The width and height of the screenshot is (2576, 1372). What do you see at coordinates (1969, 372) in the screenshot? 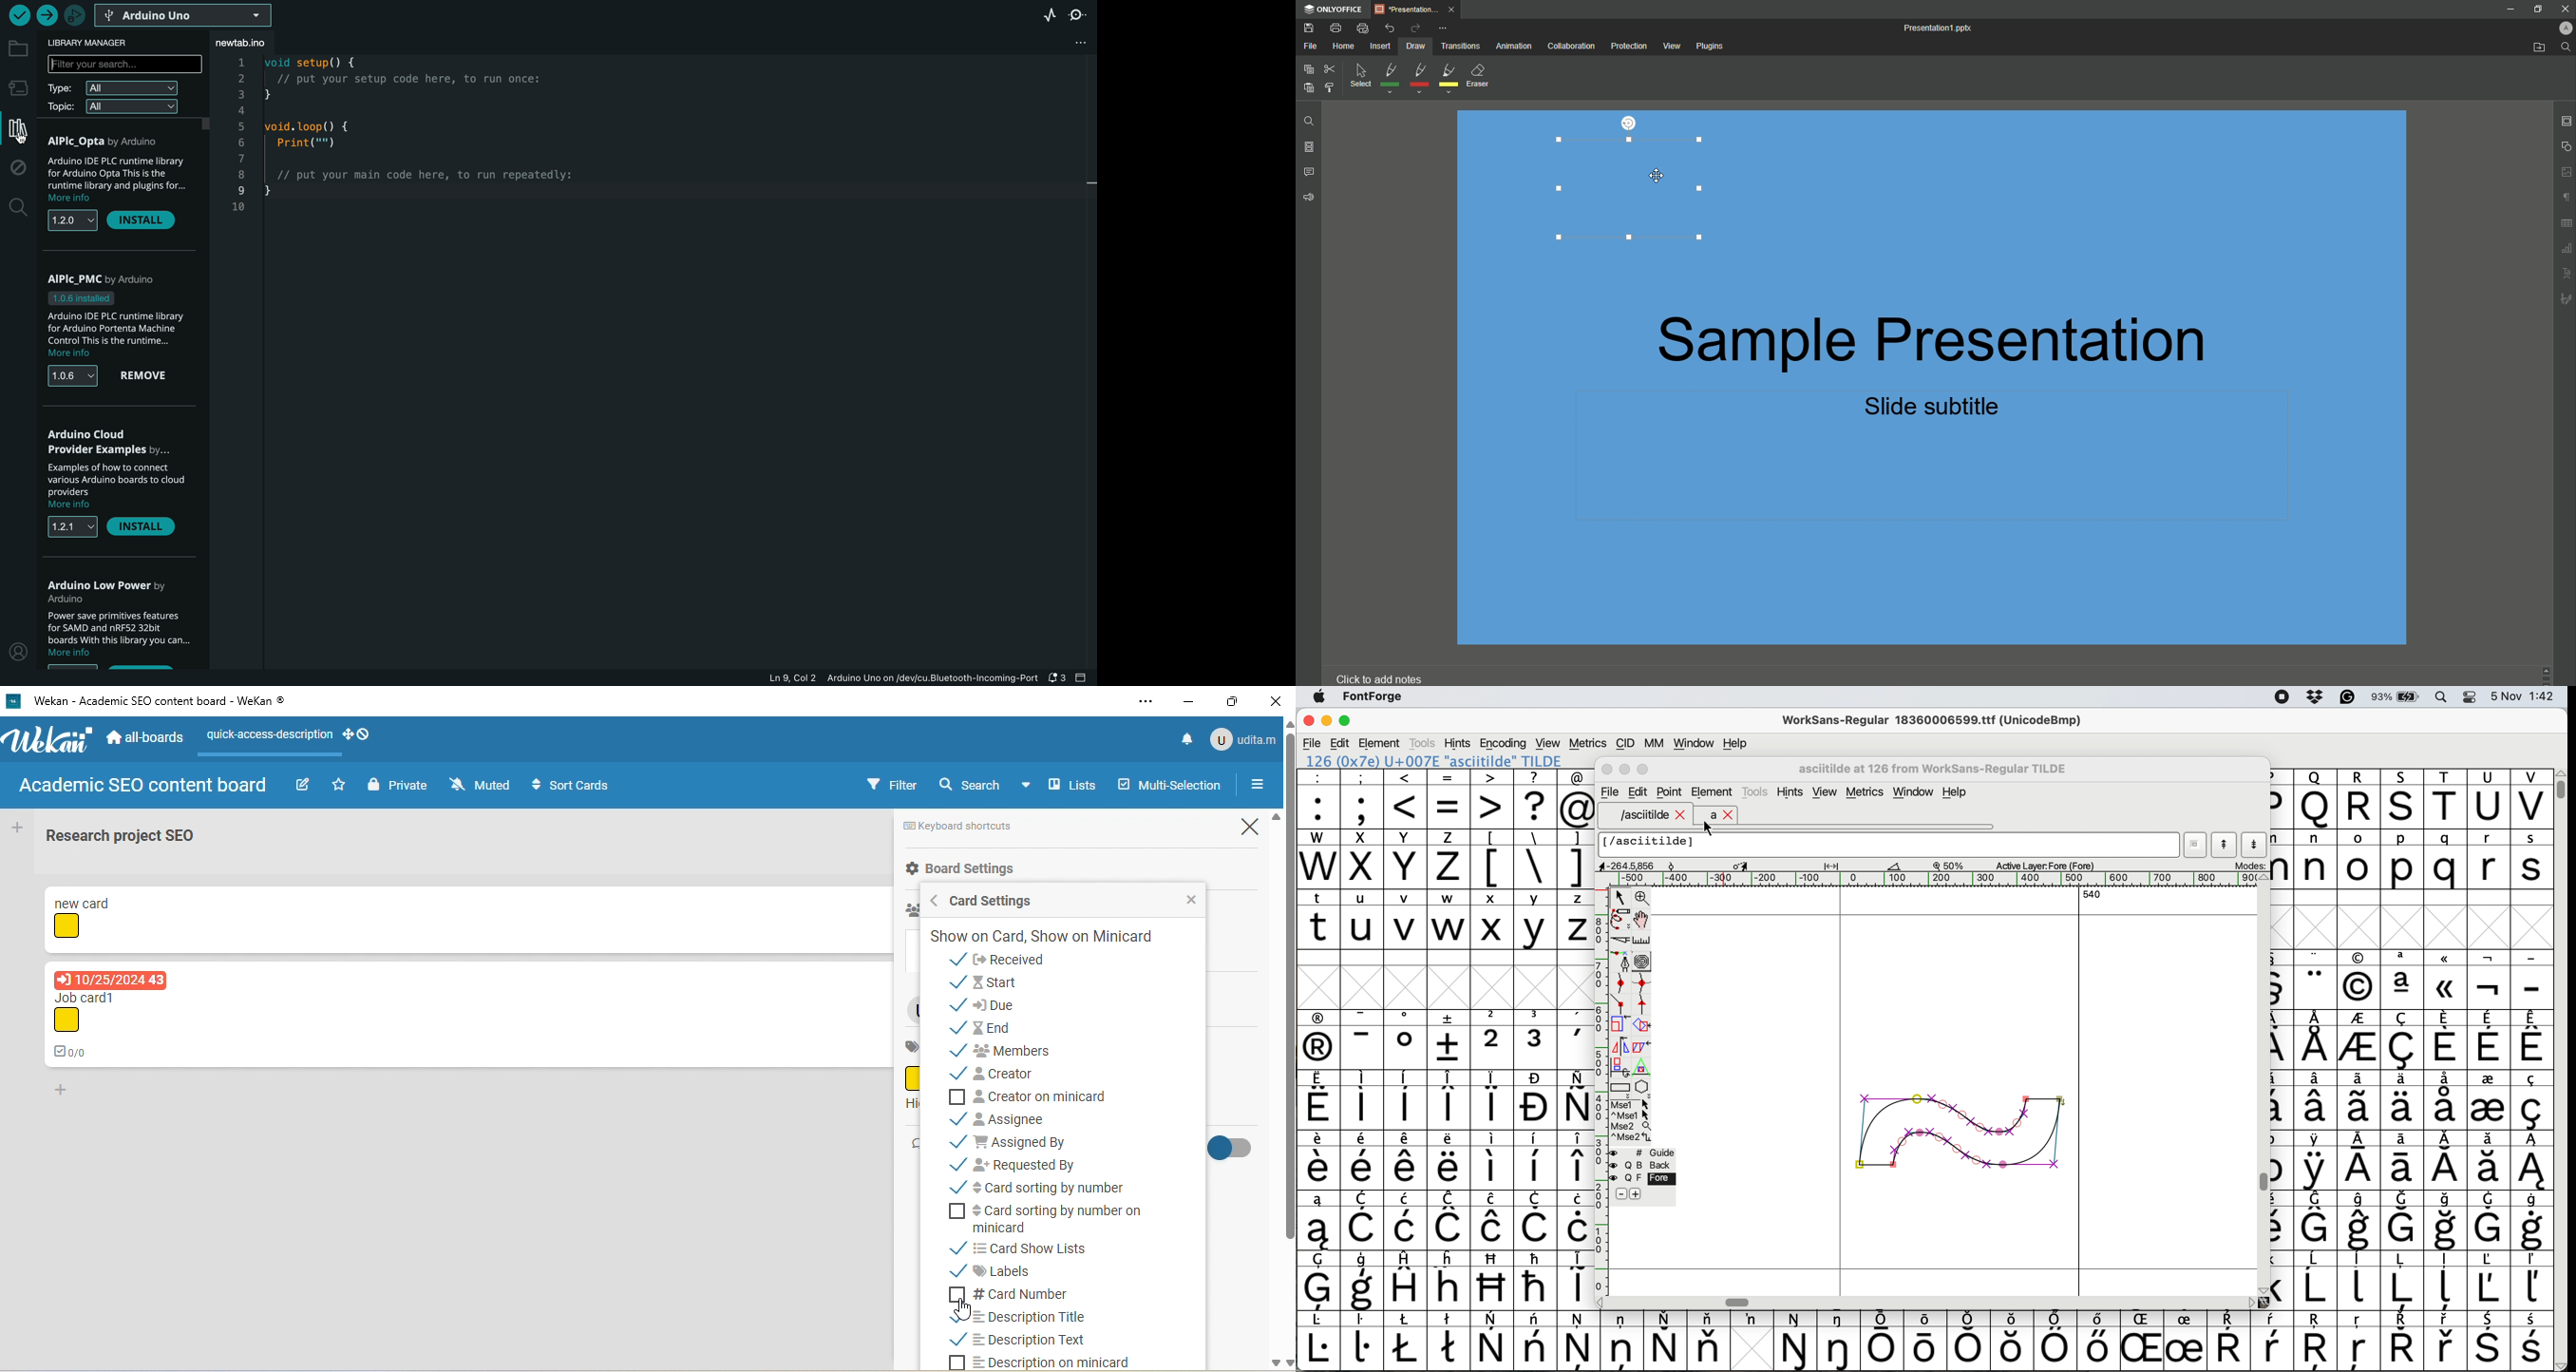
I see `Presentation Text` at bounding box center [1969, 372].